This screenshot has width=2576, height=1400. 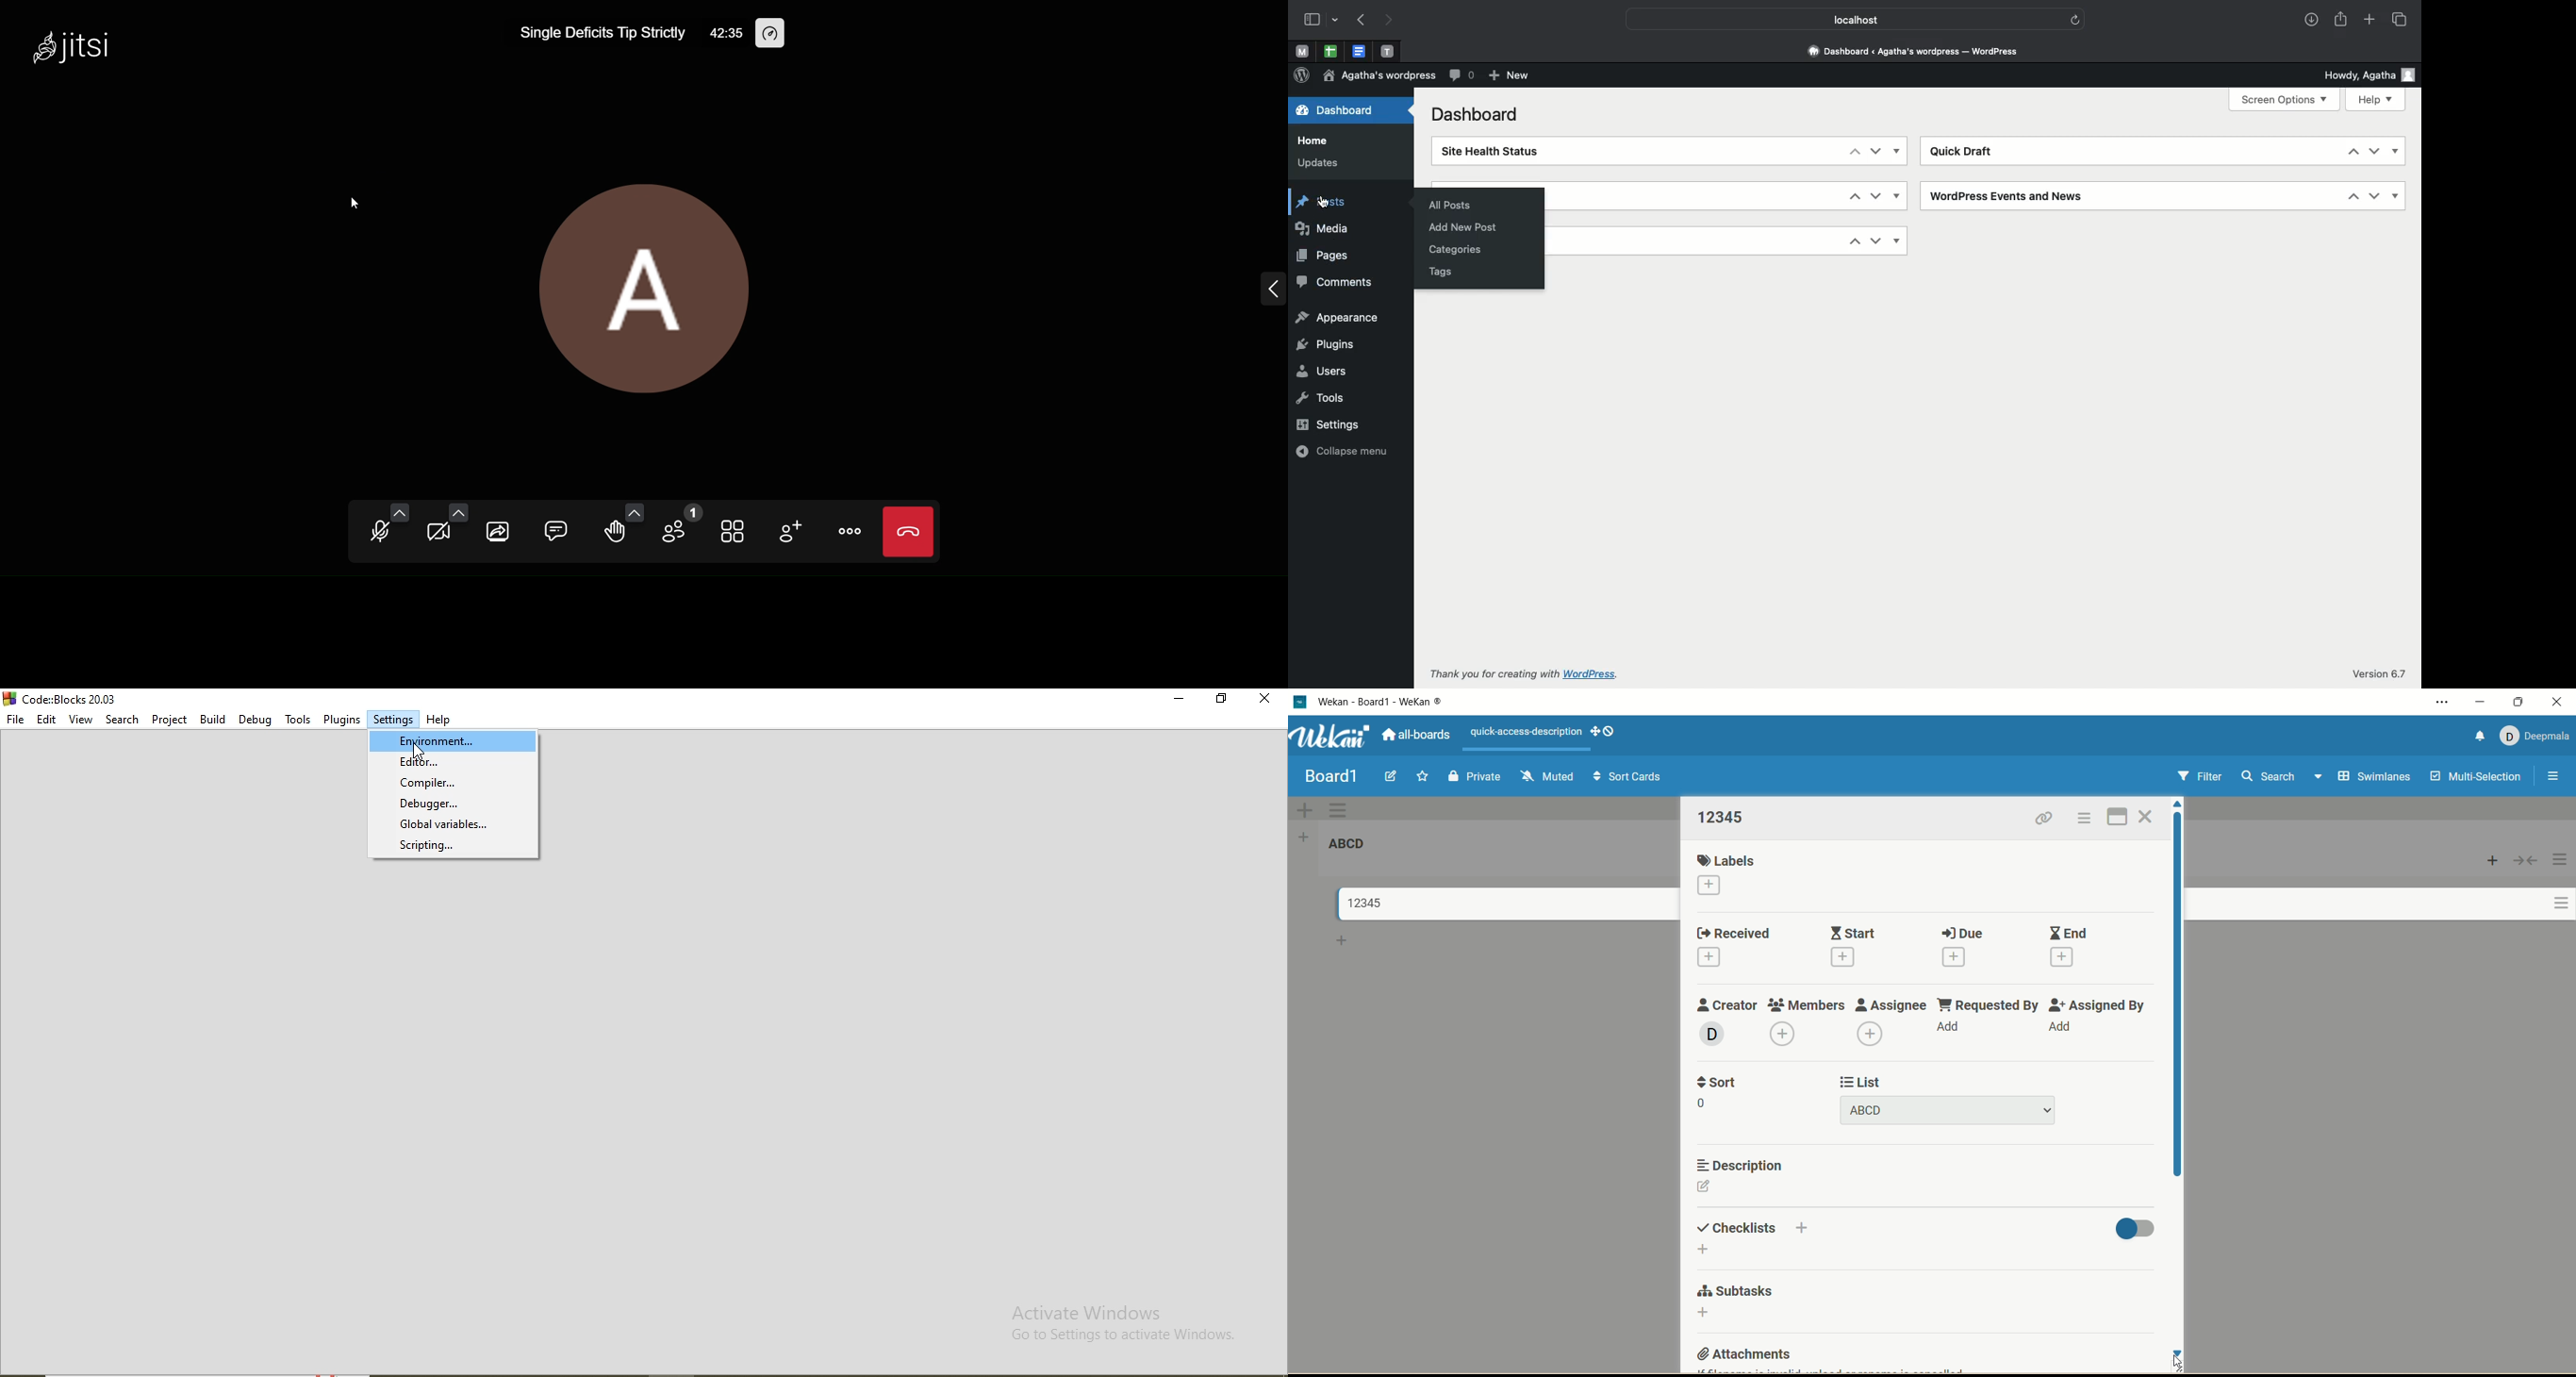 What do you see at coordinates (1878, 242) in the screenshot?
I see `Down` at bounding box center [1878, 242].